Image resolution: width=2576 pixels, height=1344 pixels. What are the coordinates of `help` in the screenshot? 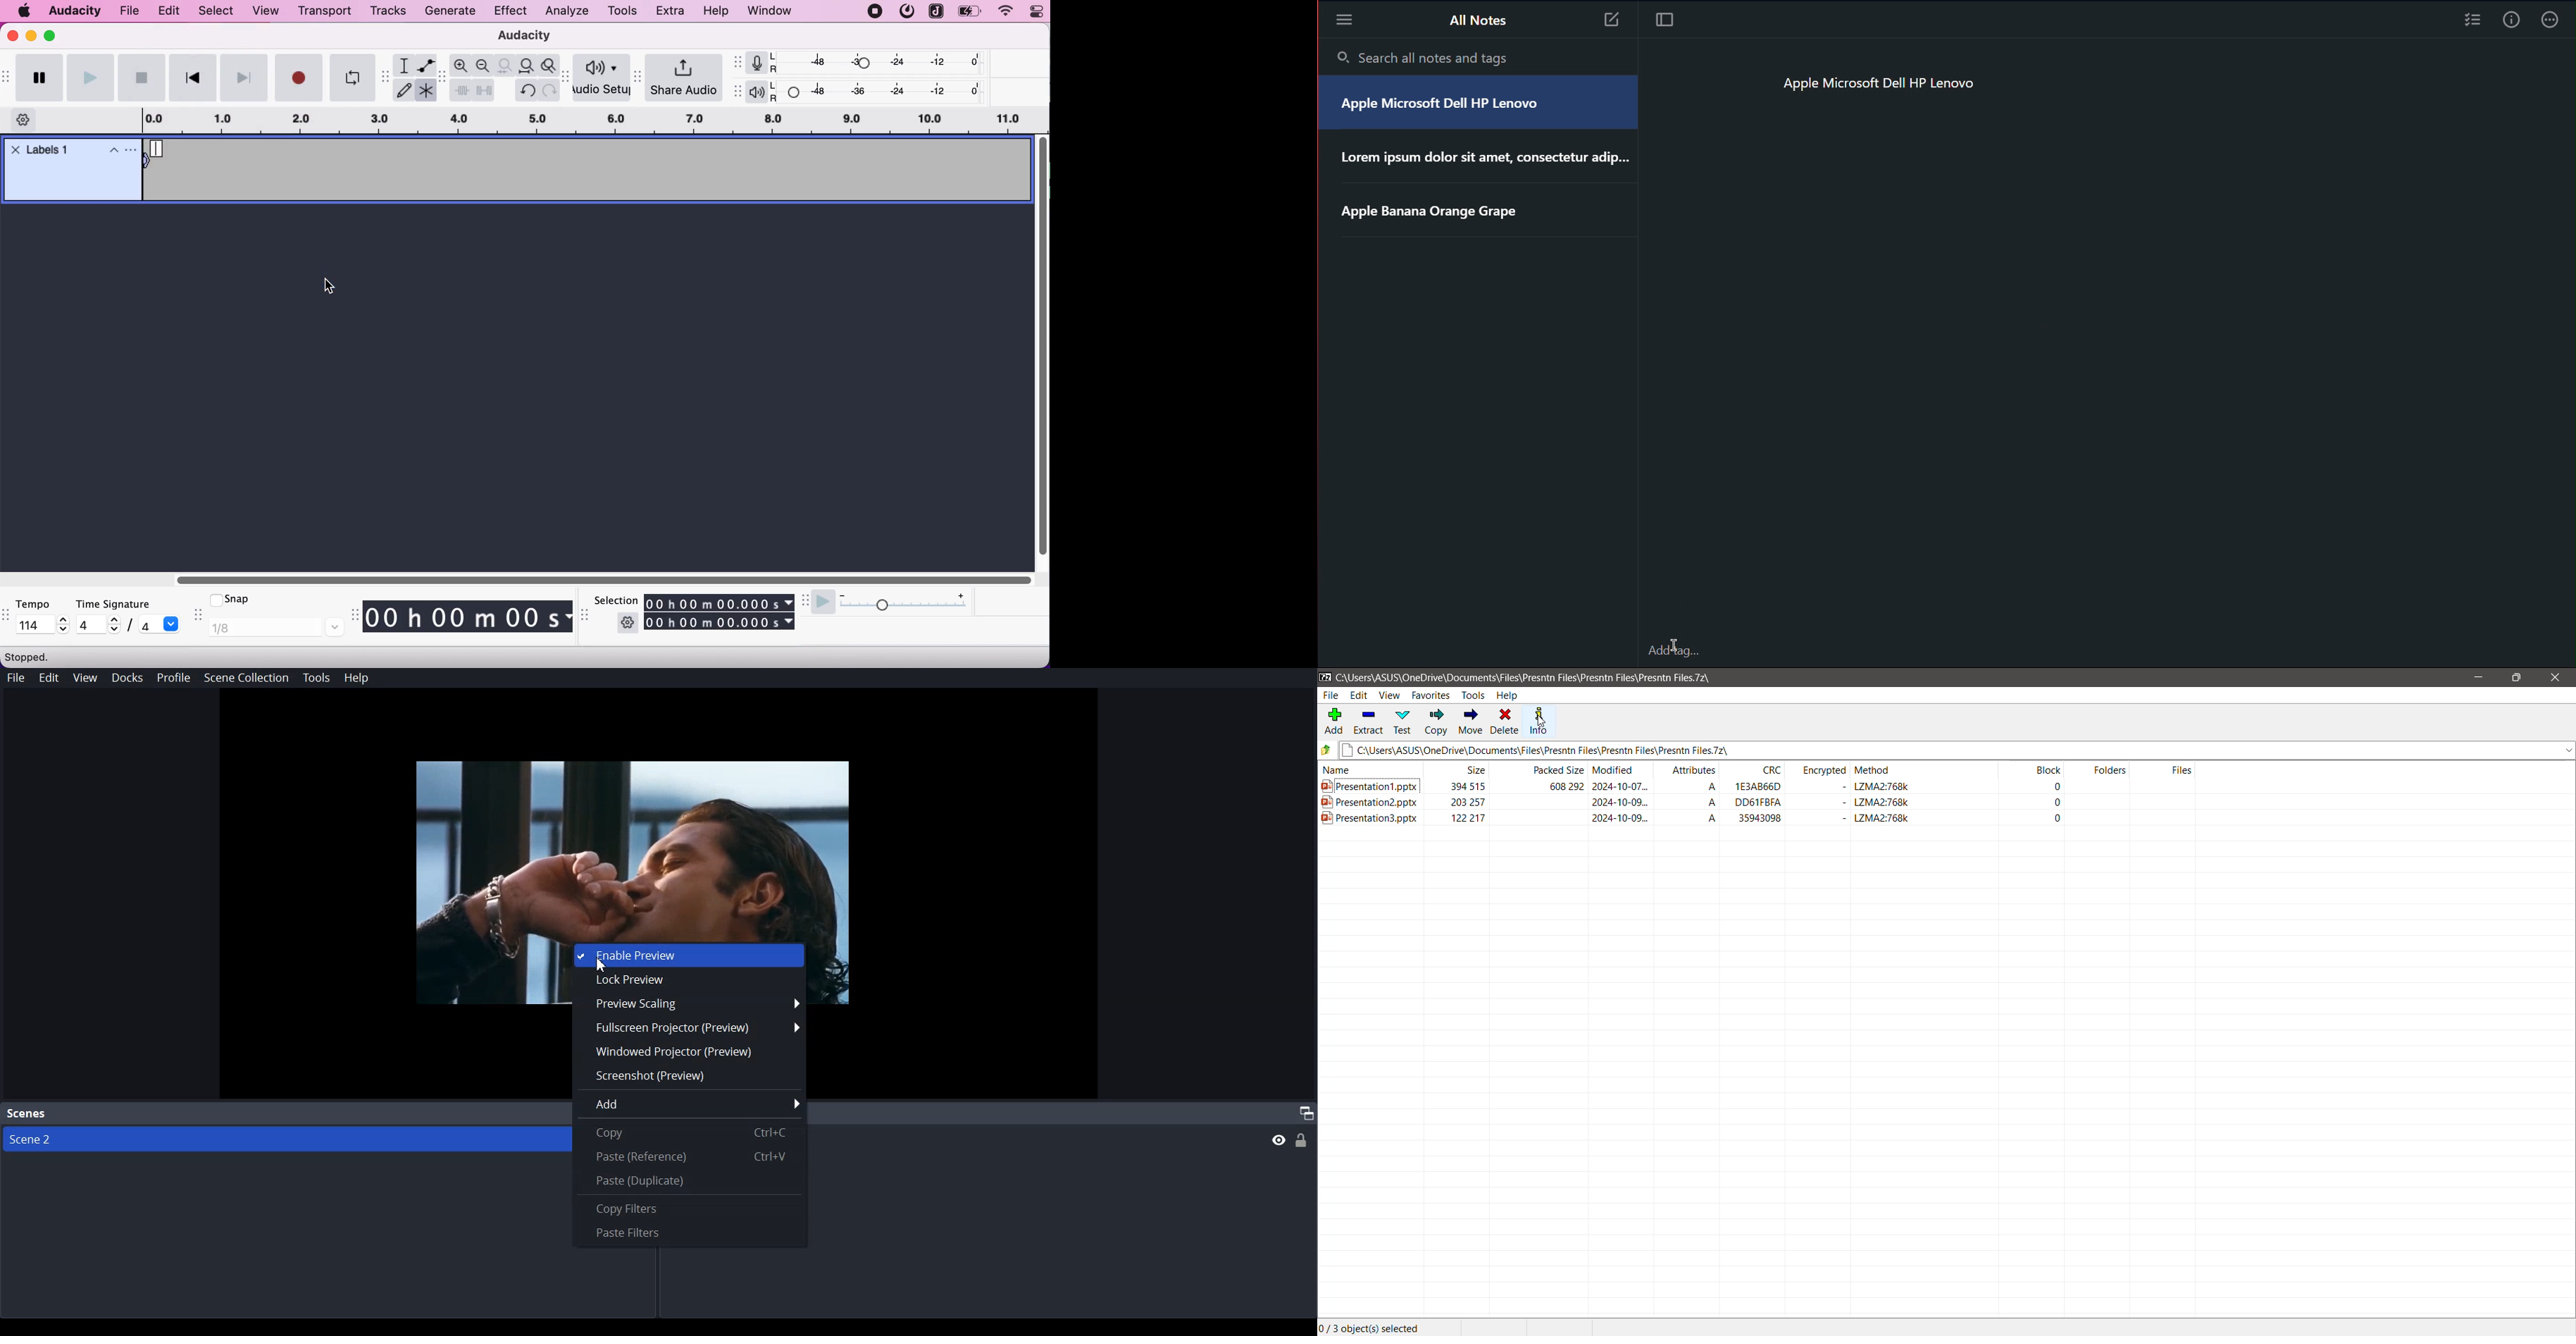 It's located at (718, 11).